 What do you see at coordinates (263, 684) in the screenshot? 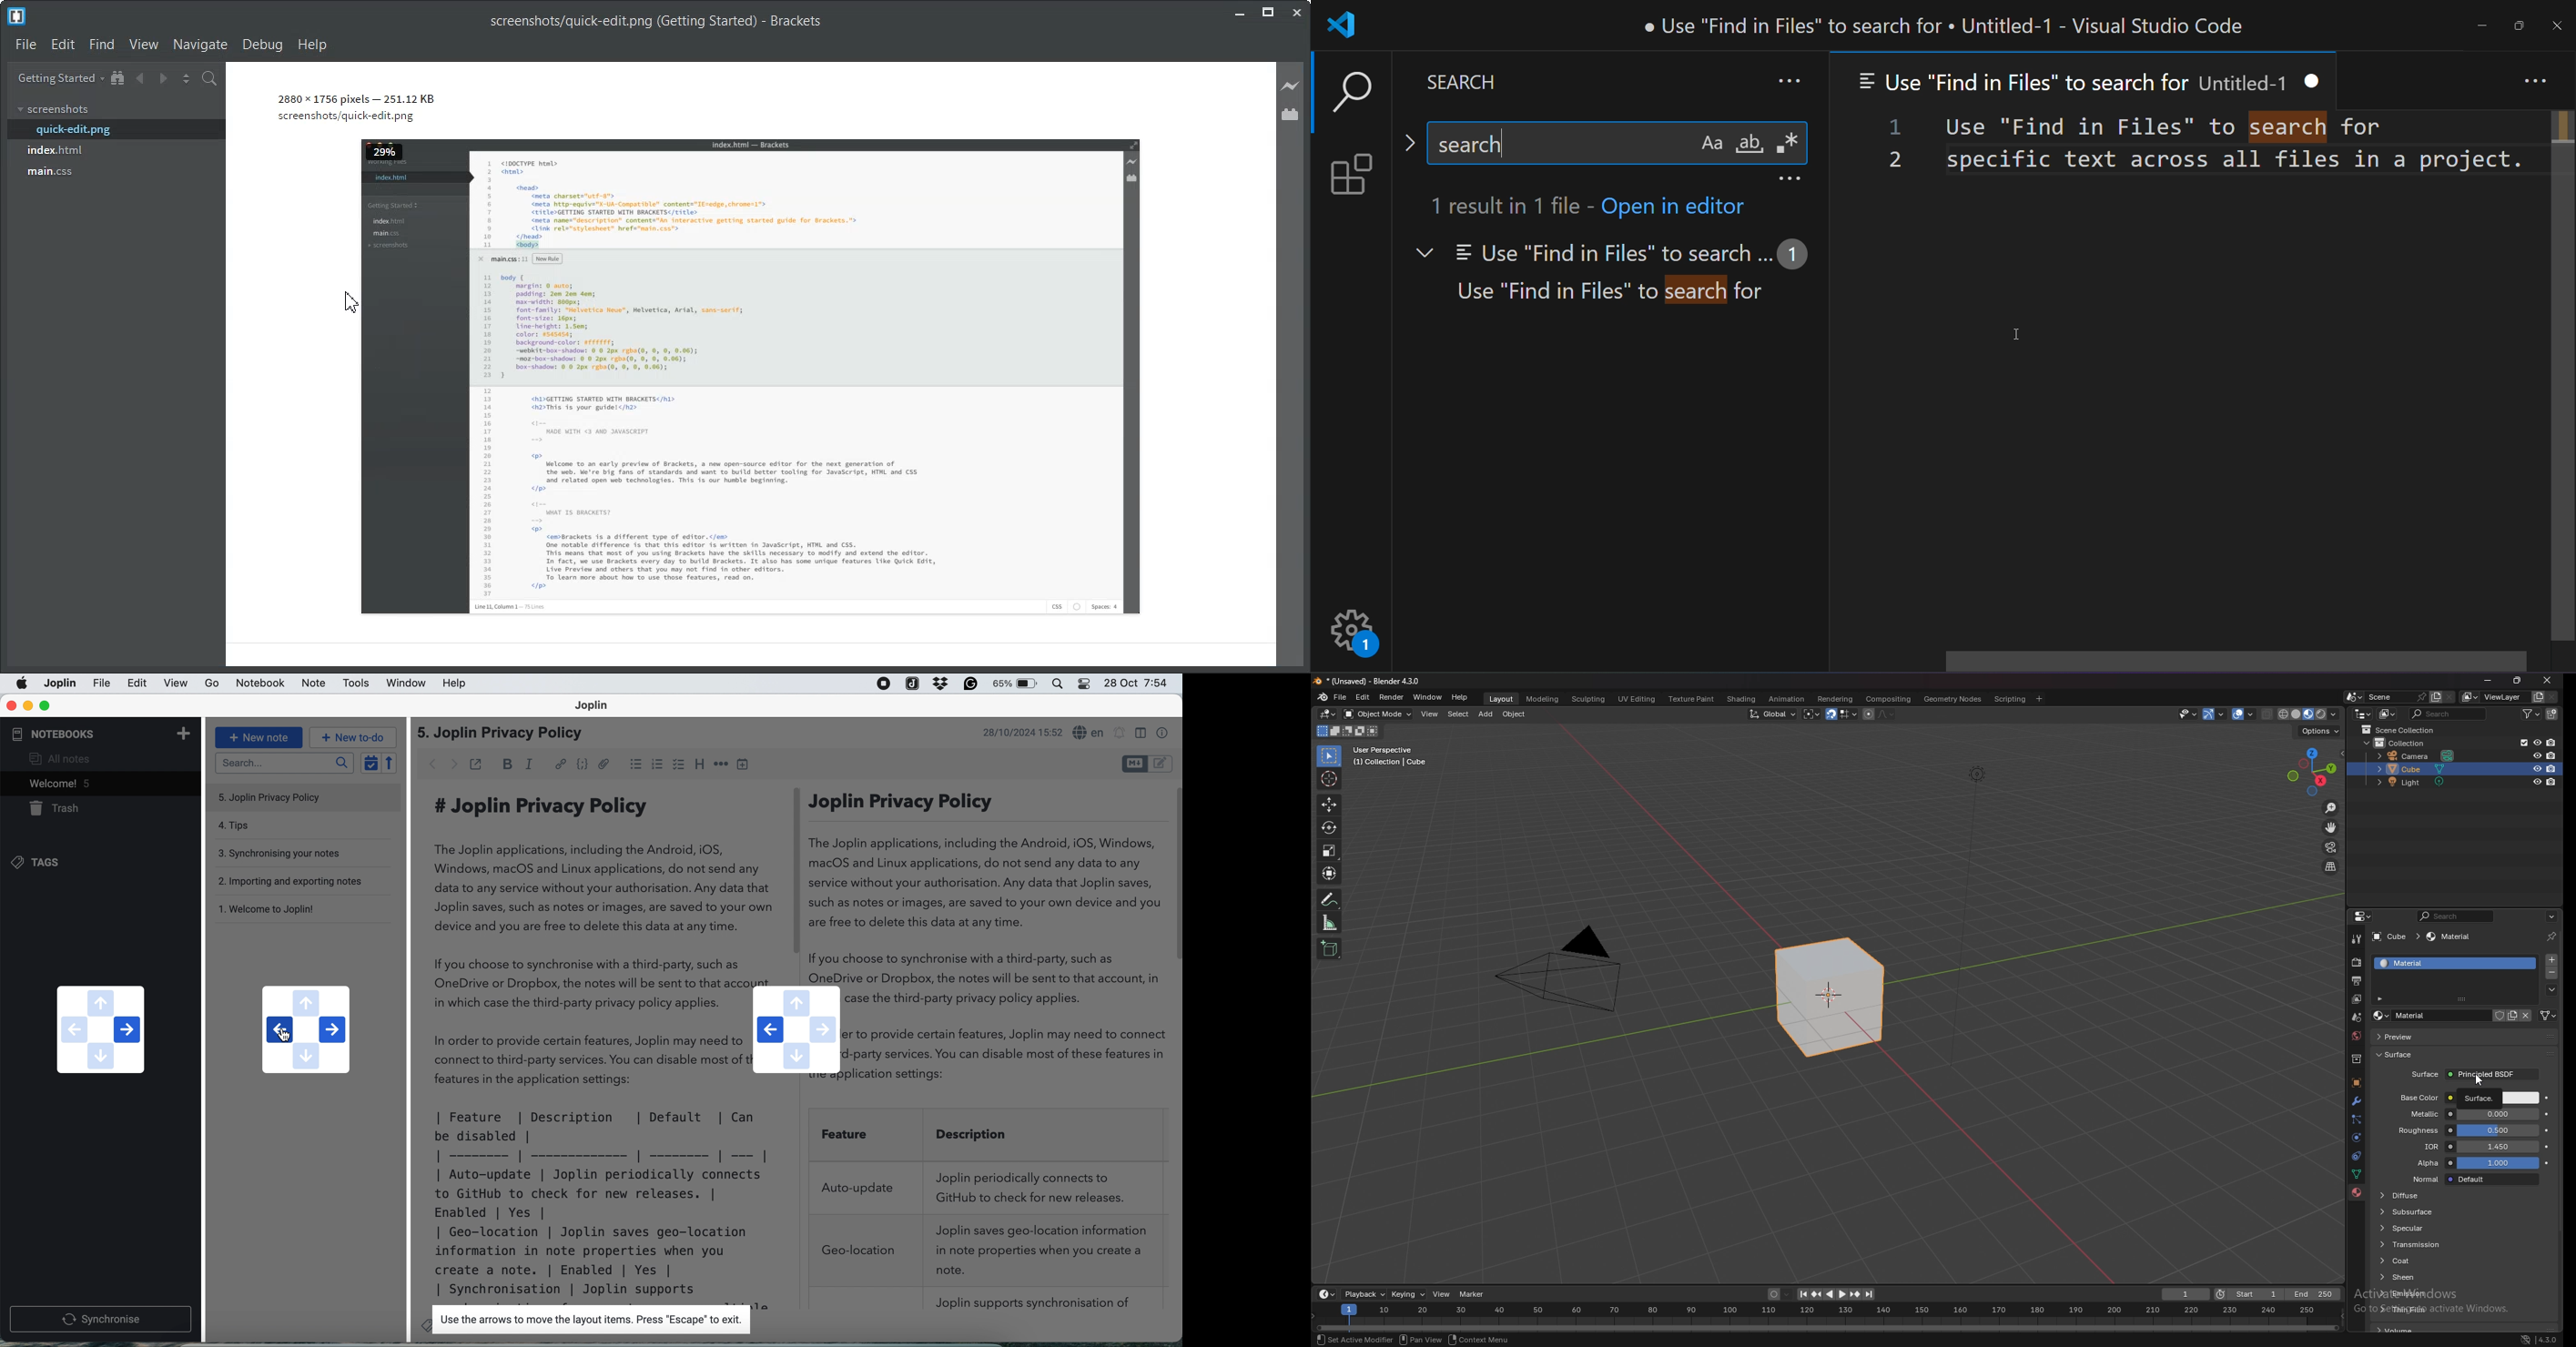
I see `notebook` at bounding box center [263, 684].